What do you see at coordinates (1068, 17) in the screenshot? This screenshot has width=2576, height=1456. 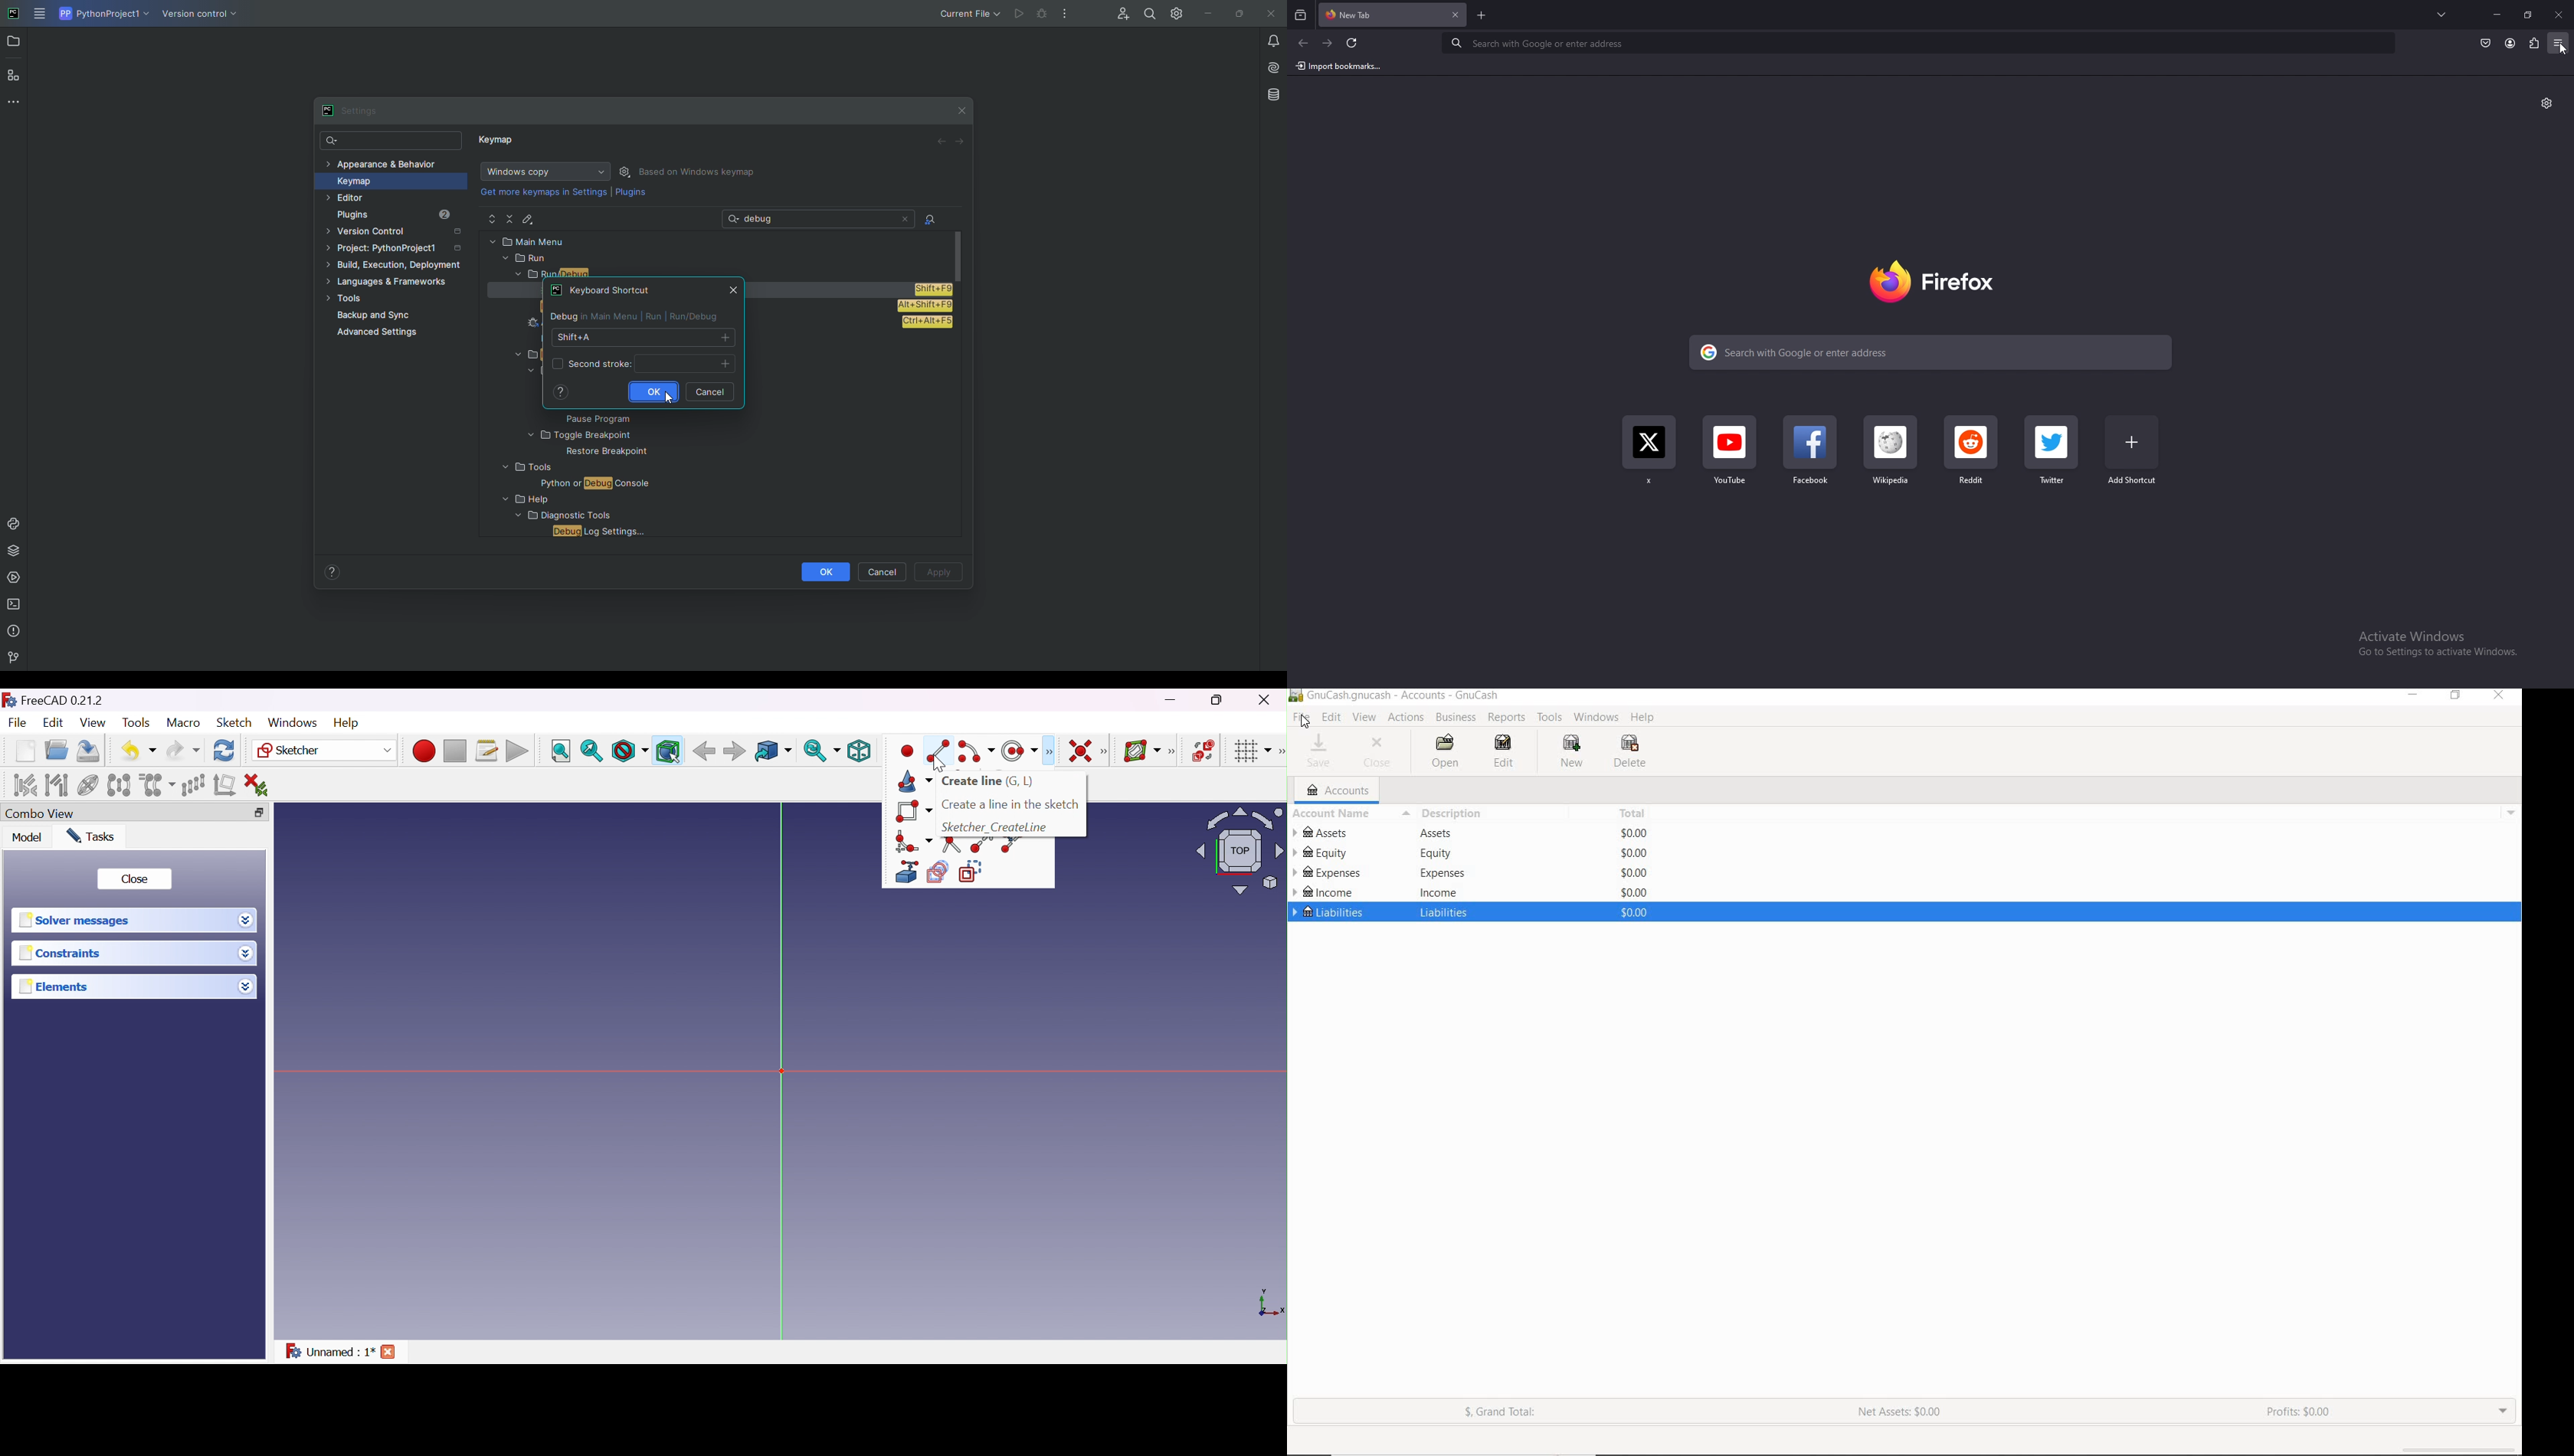 I see `More Options` at bounding box center [1068, 17].